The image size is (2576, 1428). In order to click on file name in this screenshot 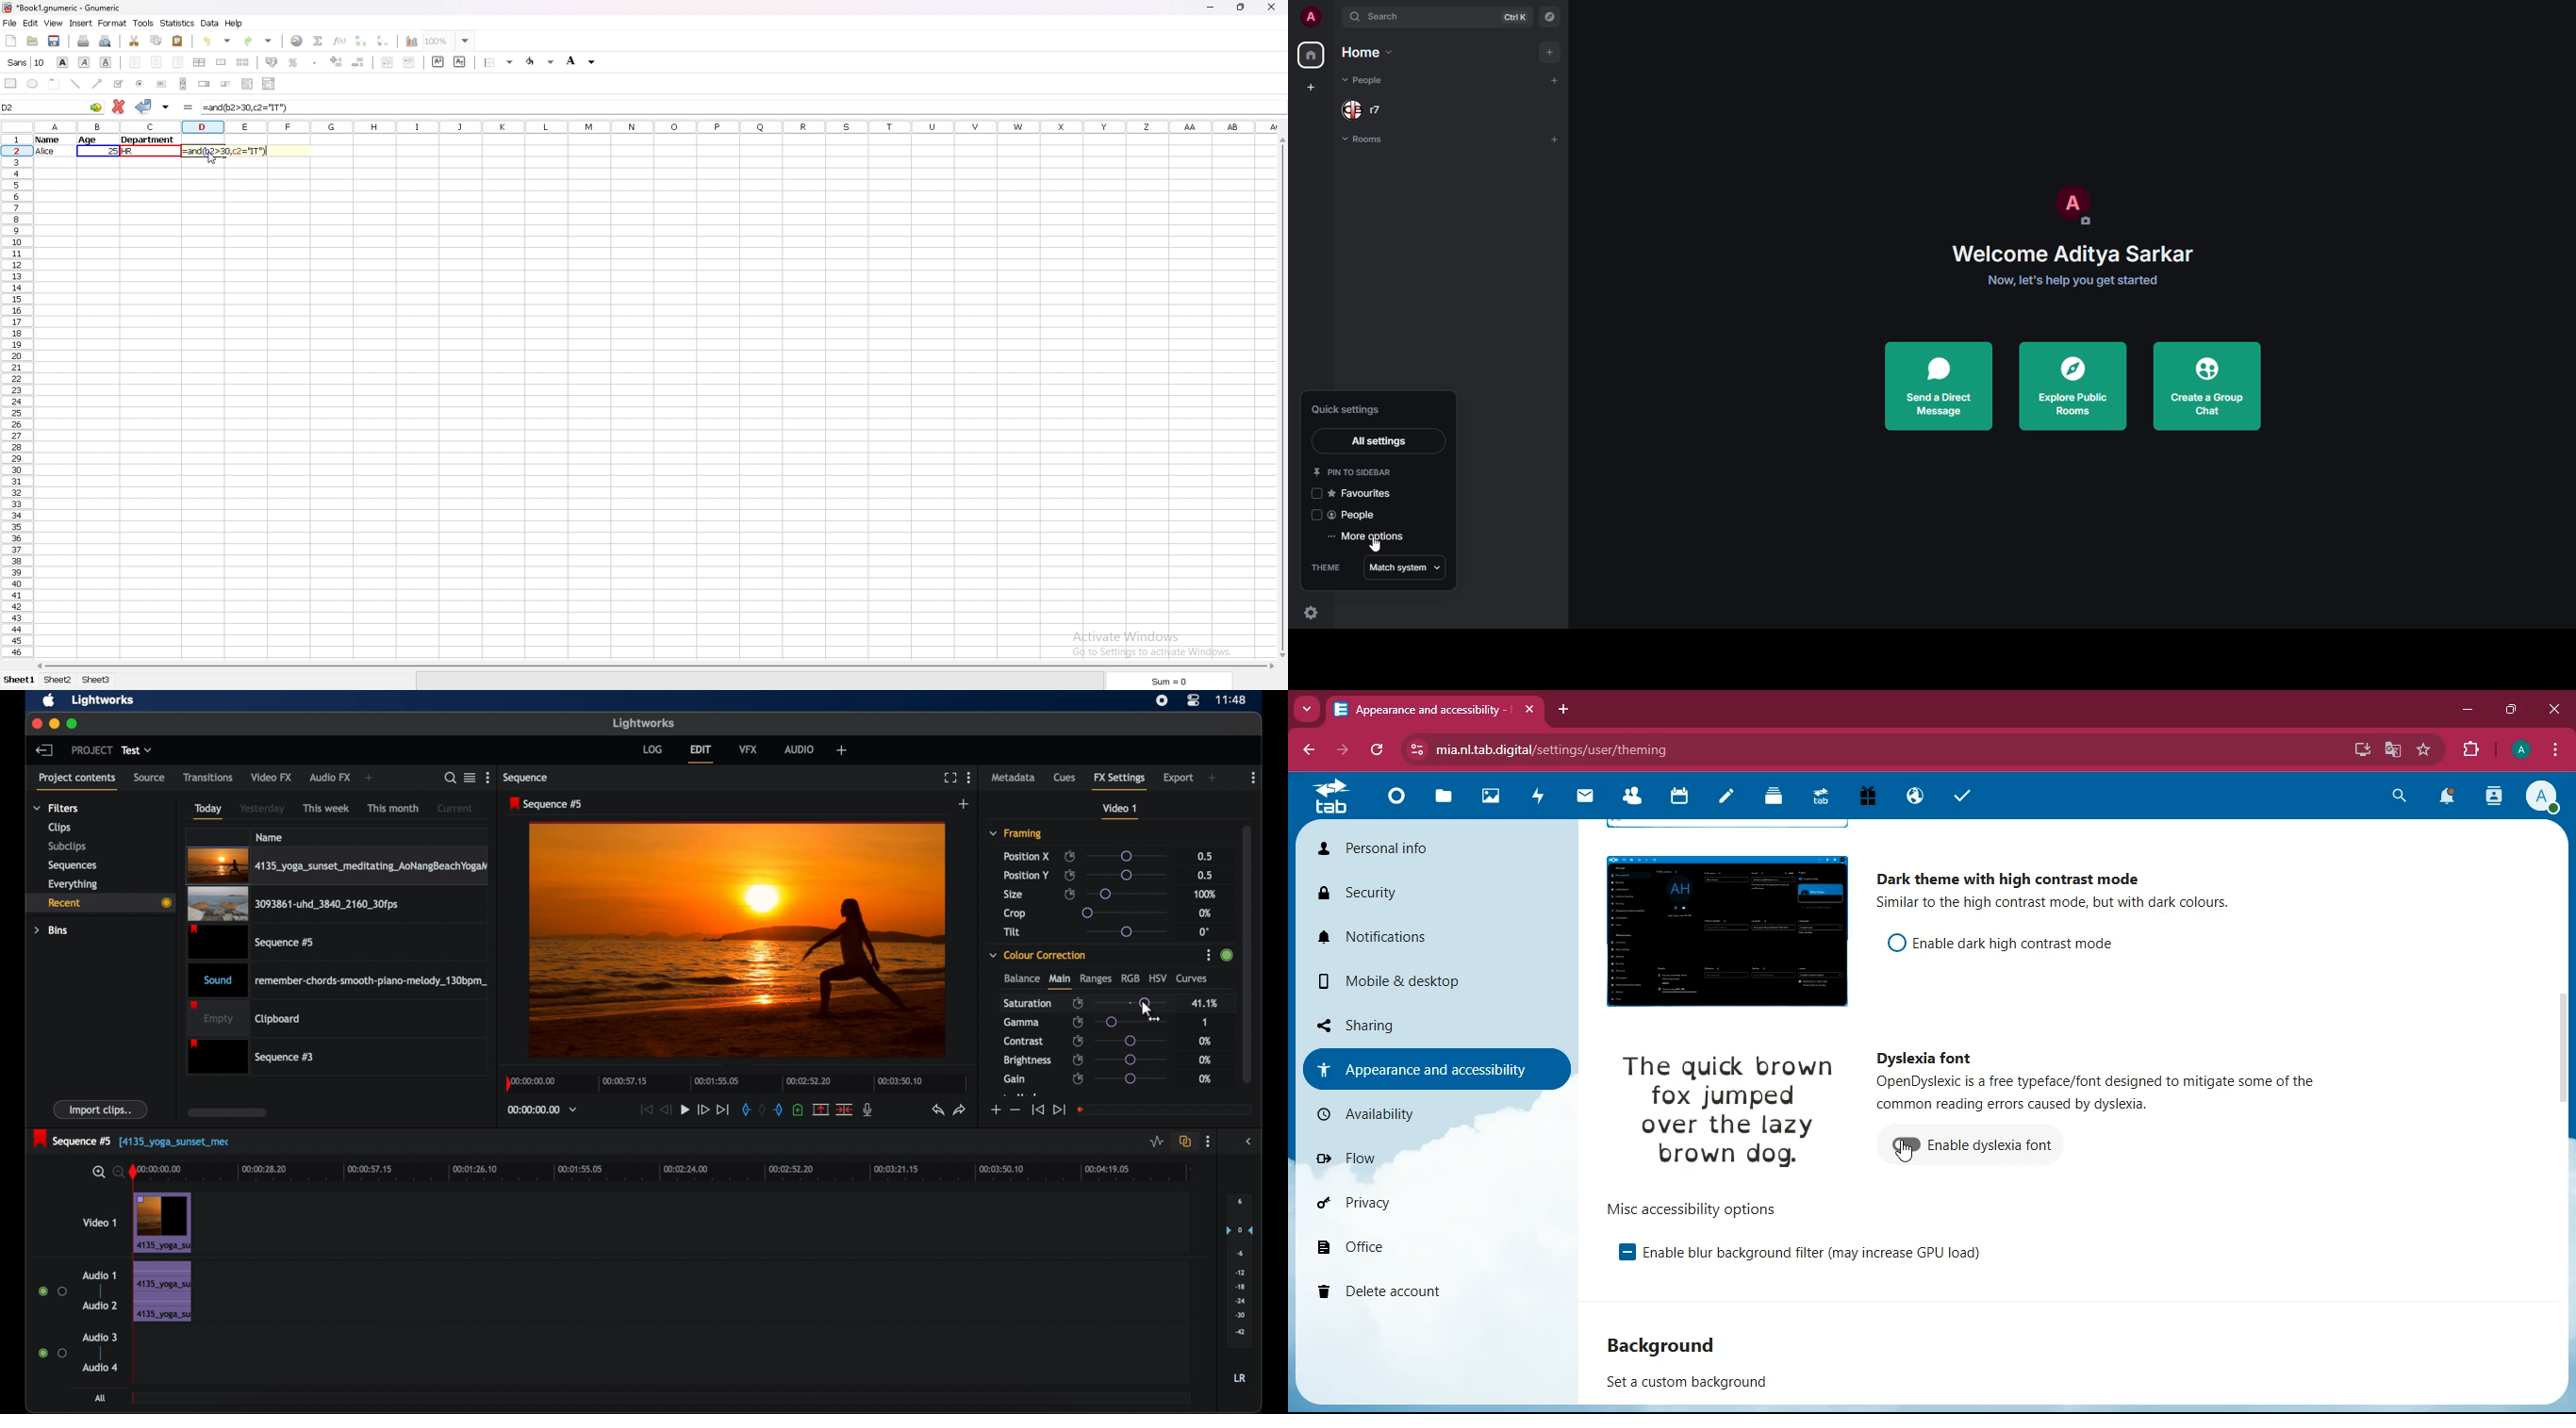, I will do `click(64, 8)`.